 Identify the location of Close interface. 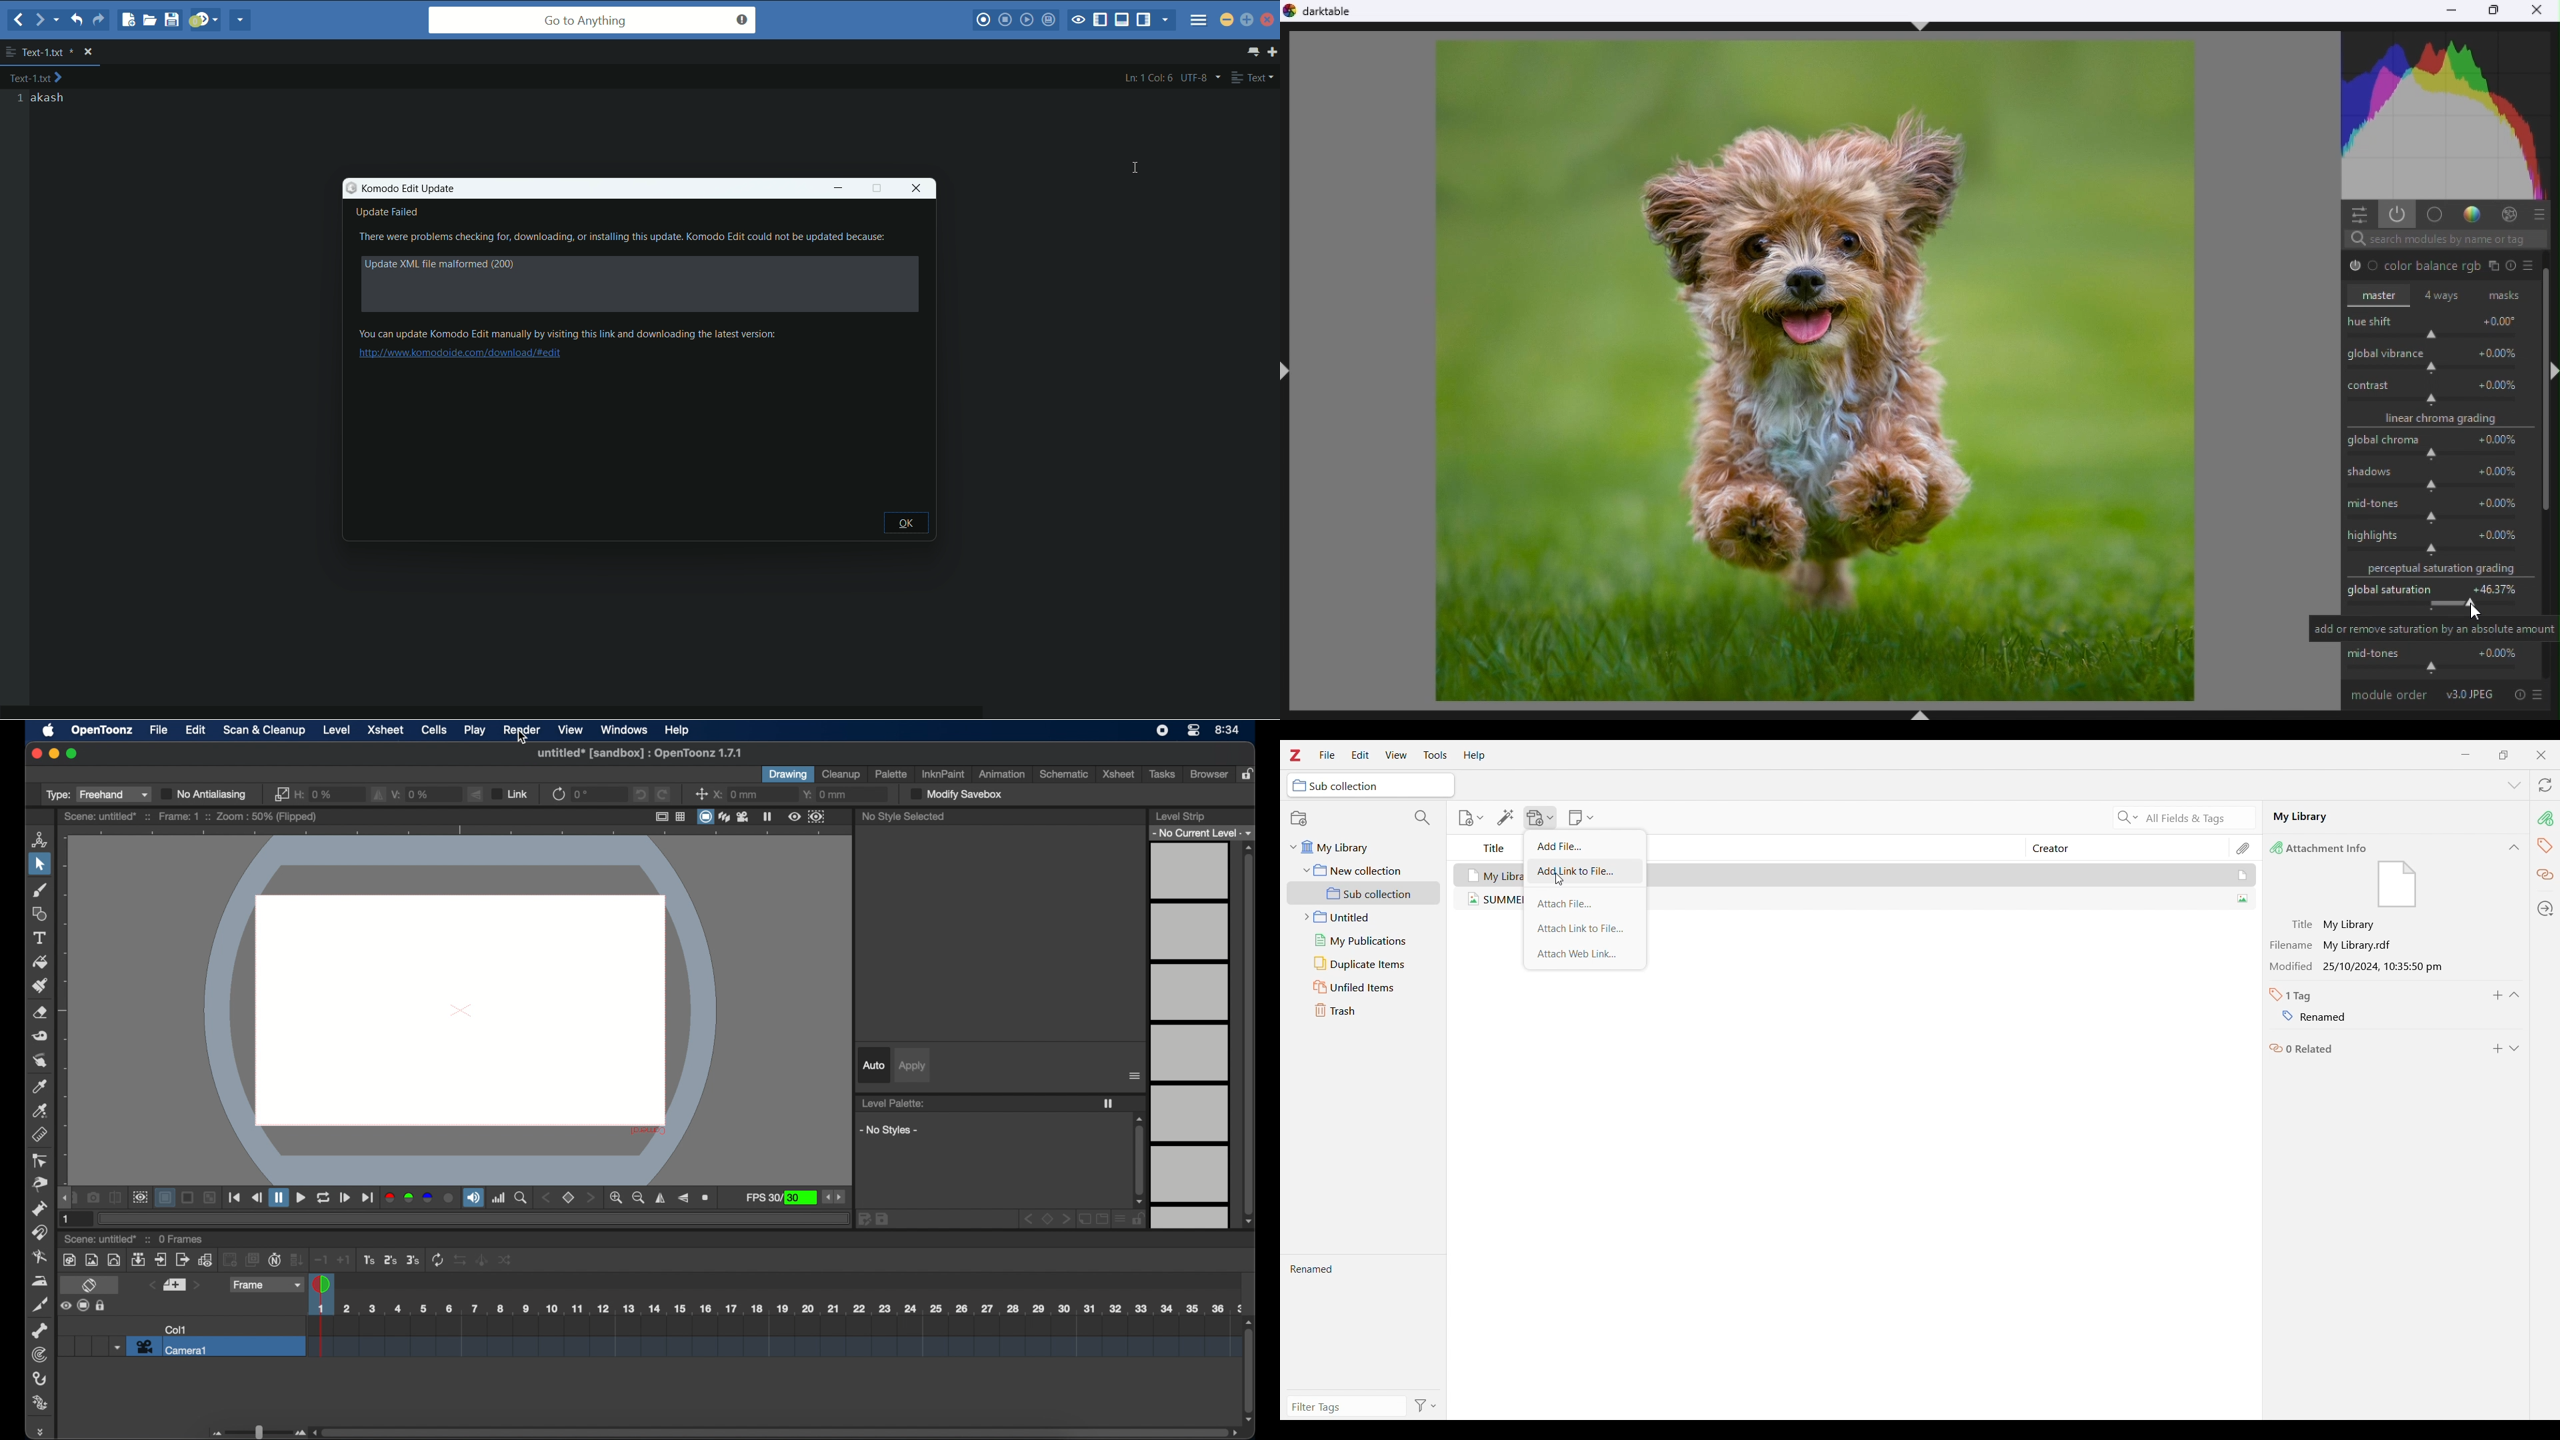
(2541, 755).